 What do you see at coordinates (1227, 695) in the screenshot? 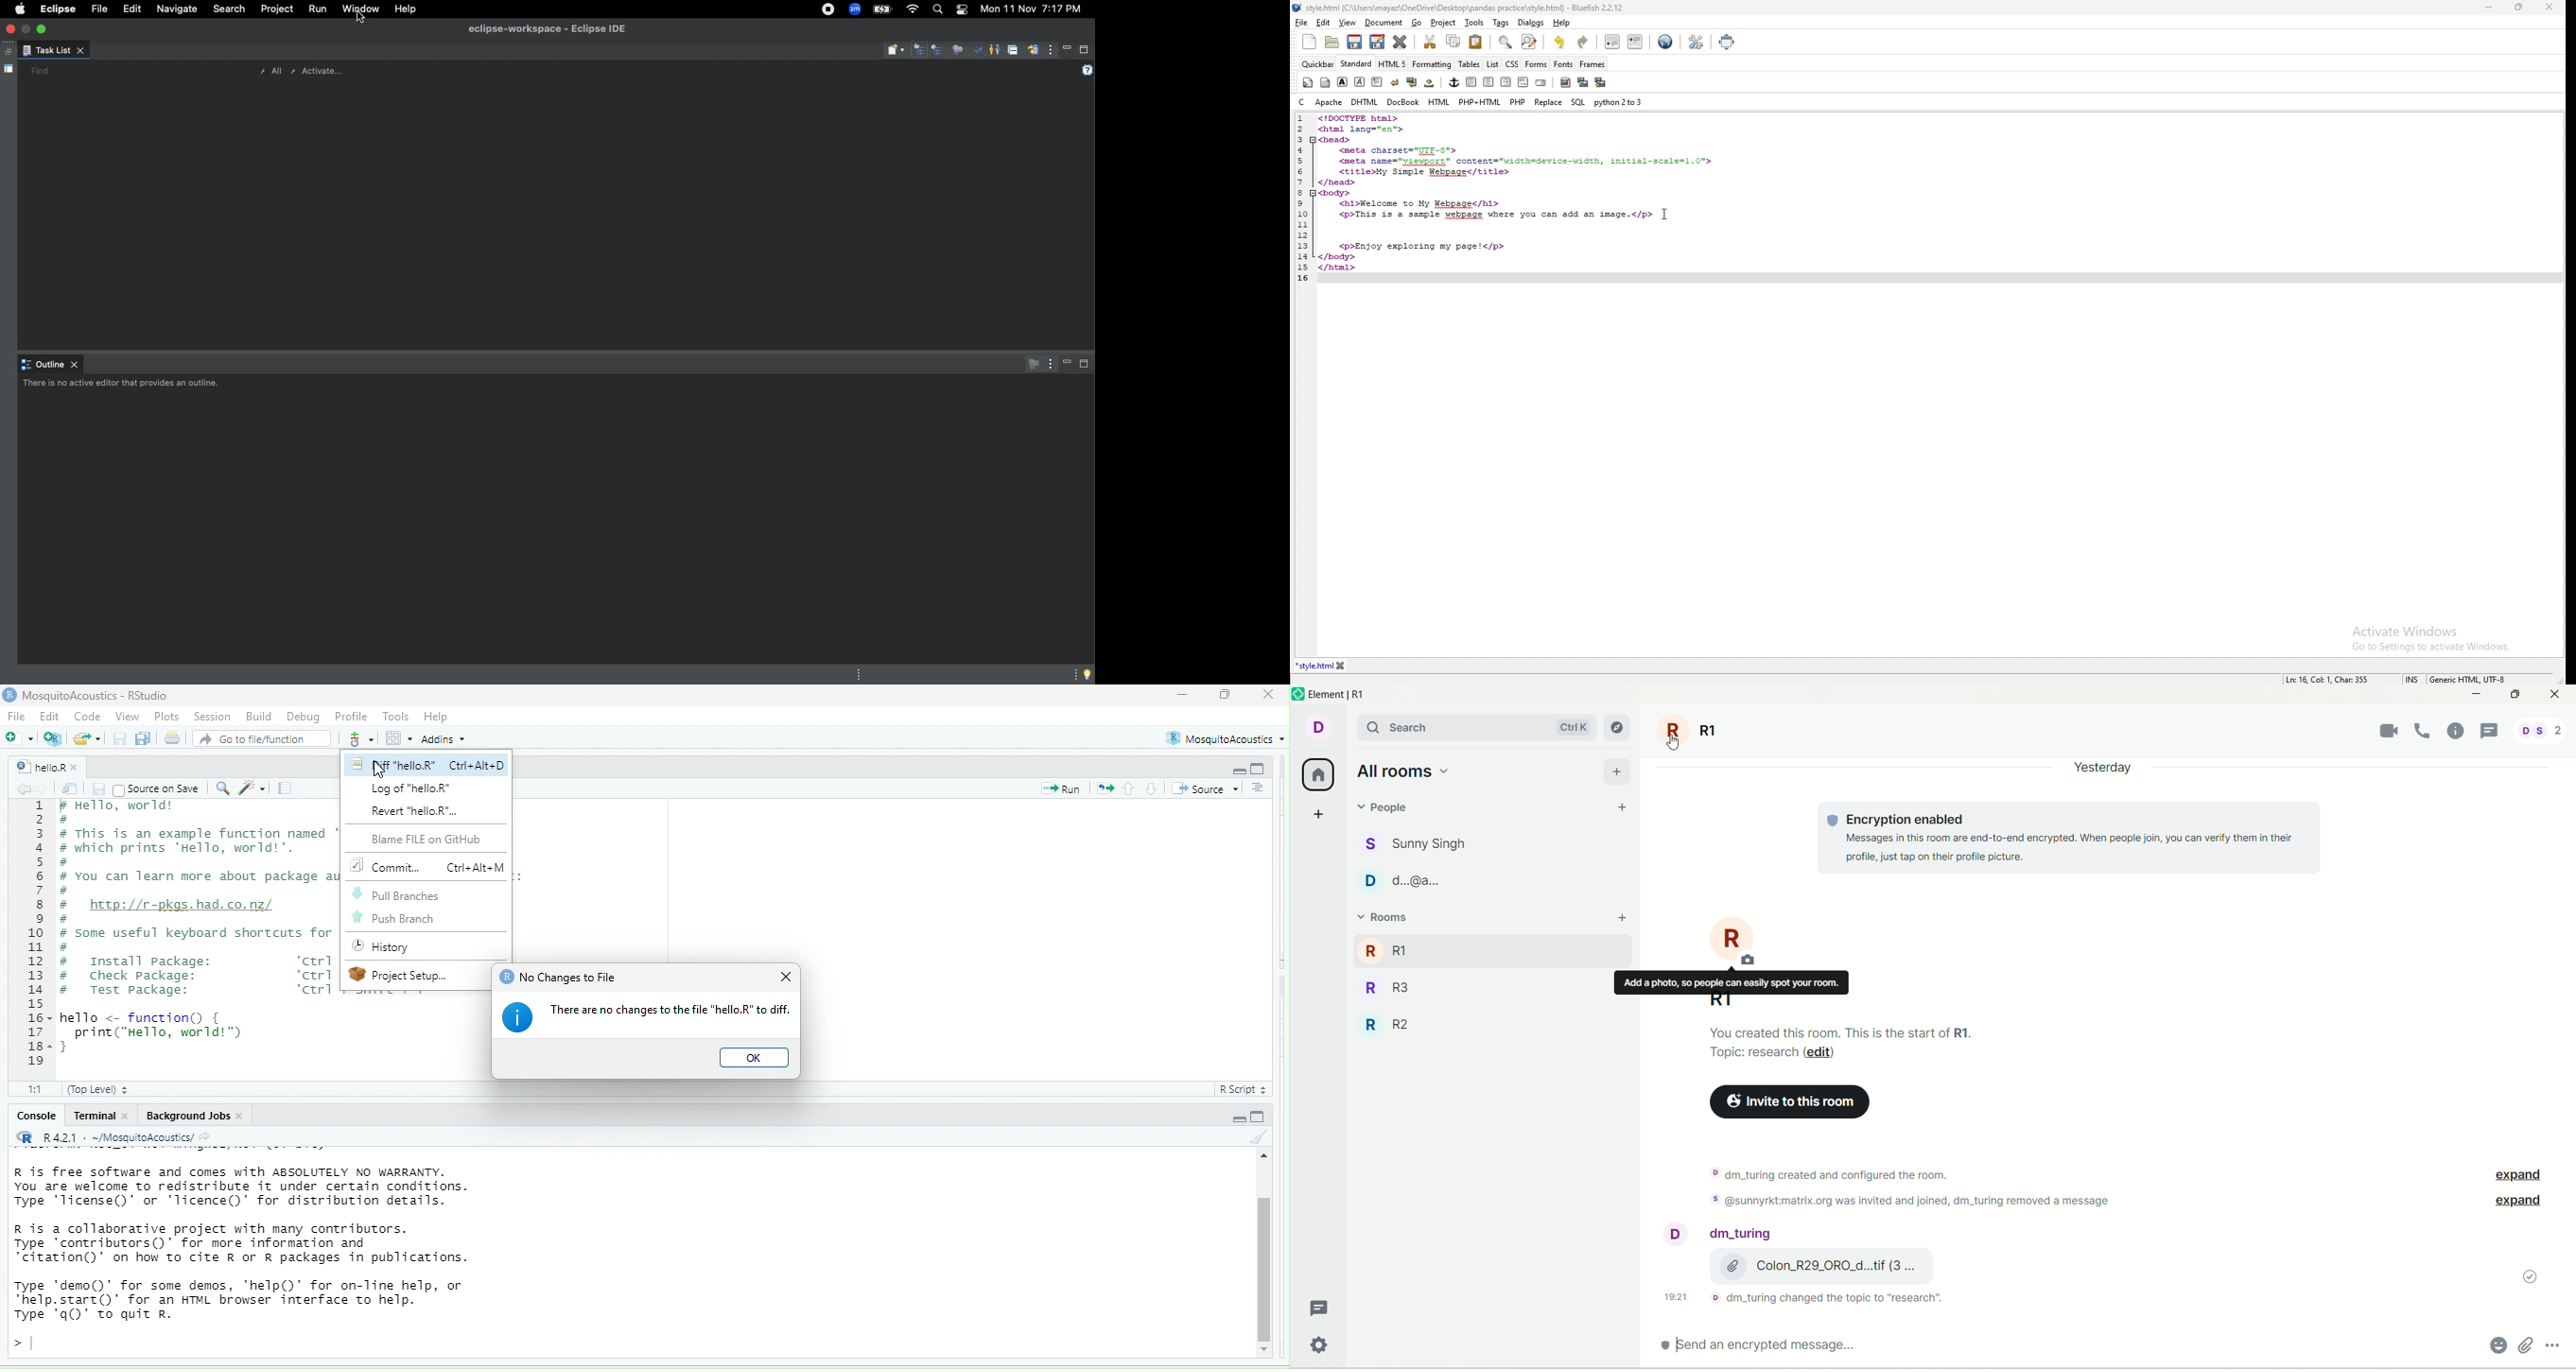
I see `maximize` at bounding box center [1227, 695].